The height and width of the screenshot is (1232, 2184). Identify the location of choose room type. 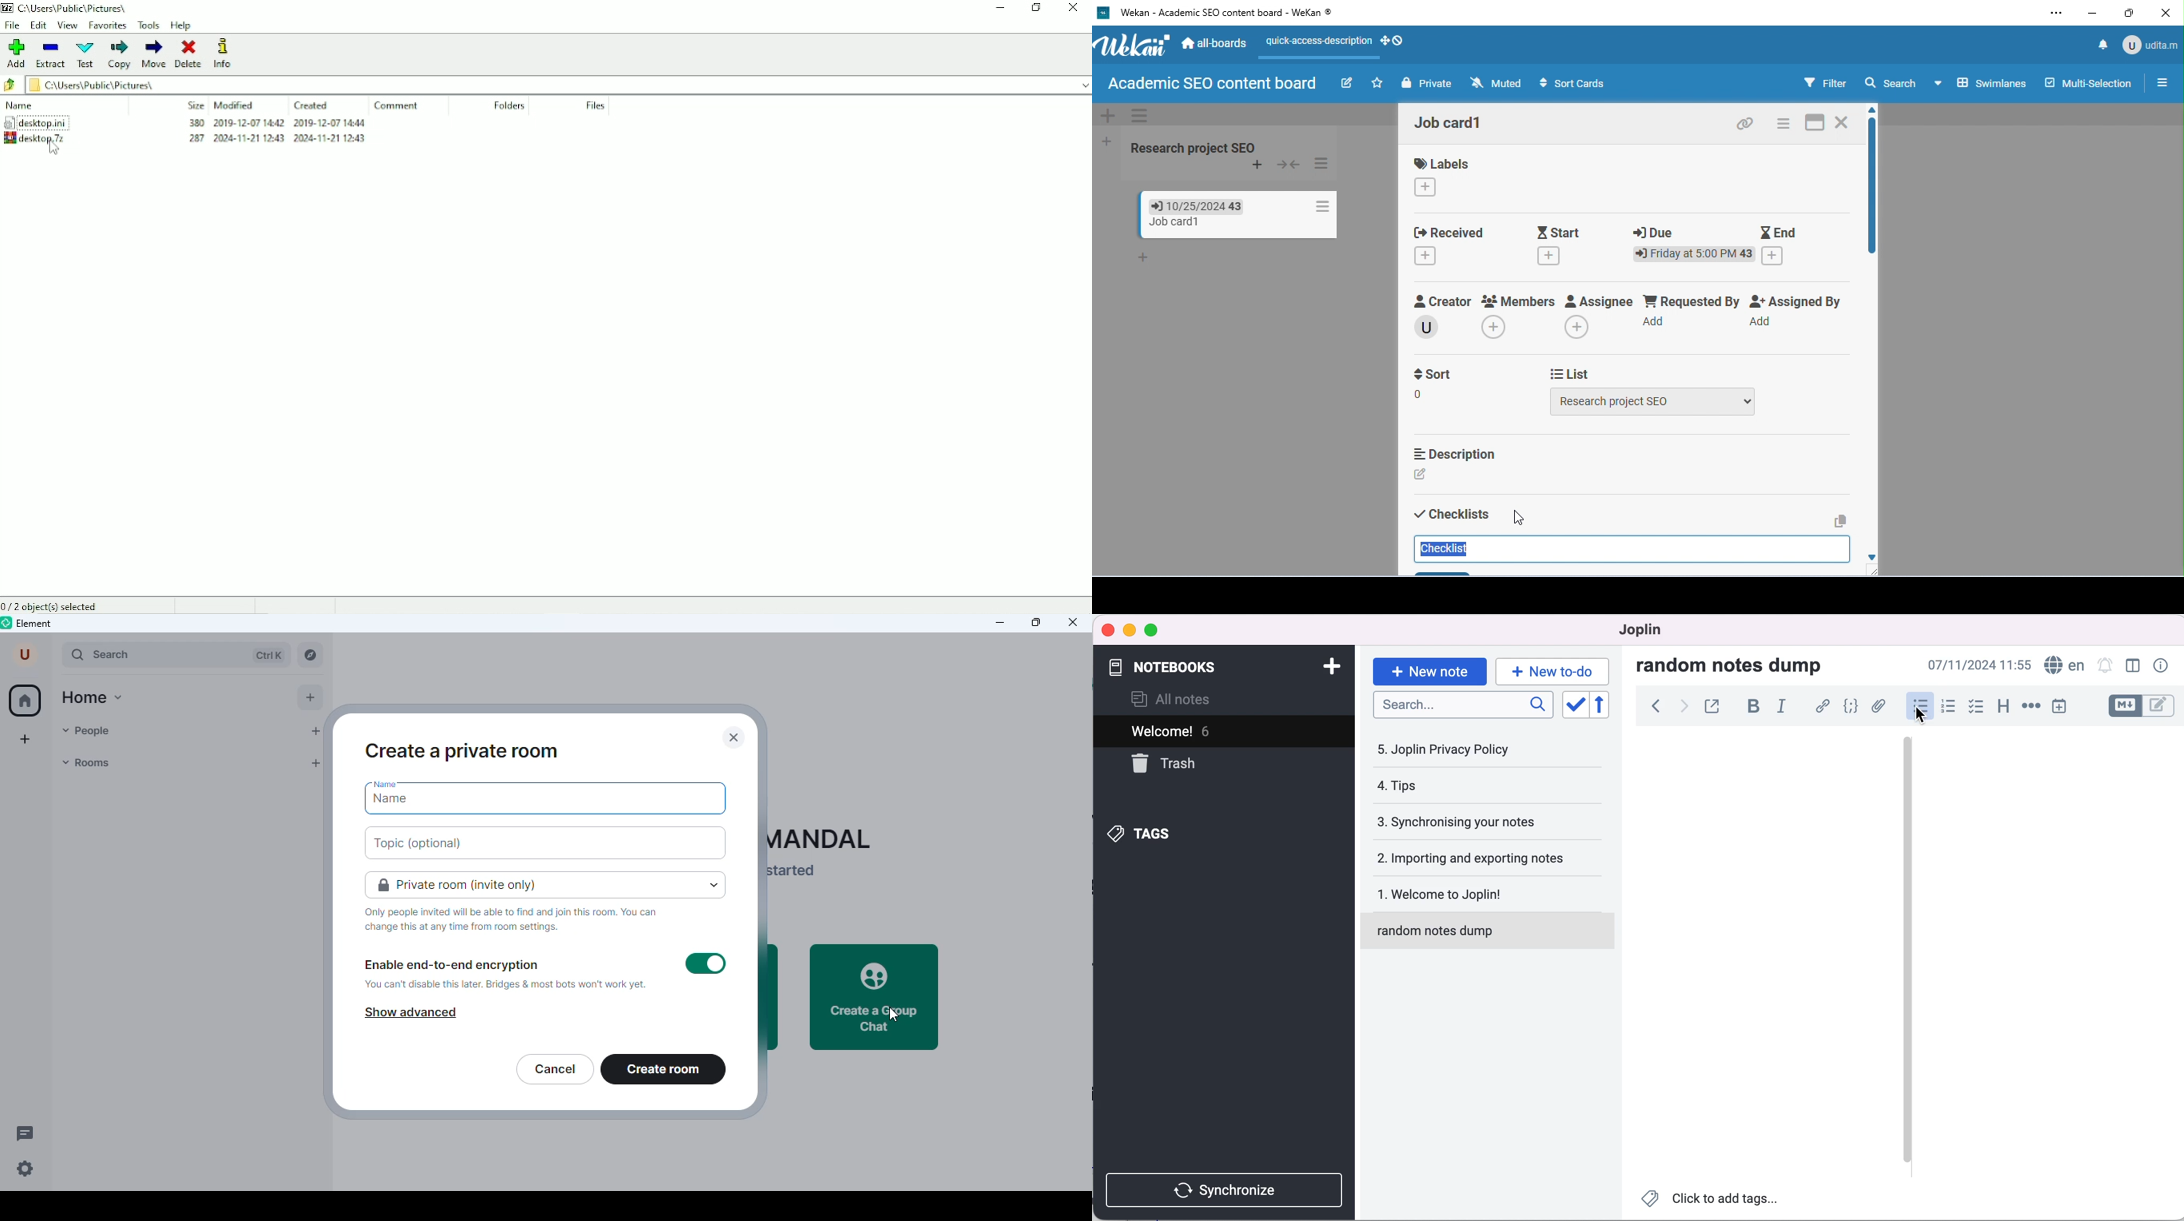
(544, 886).